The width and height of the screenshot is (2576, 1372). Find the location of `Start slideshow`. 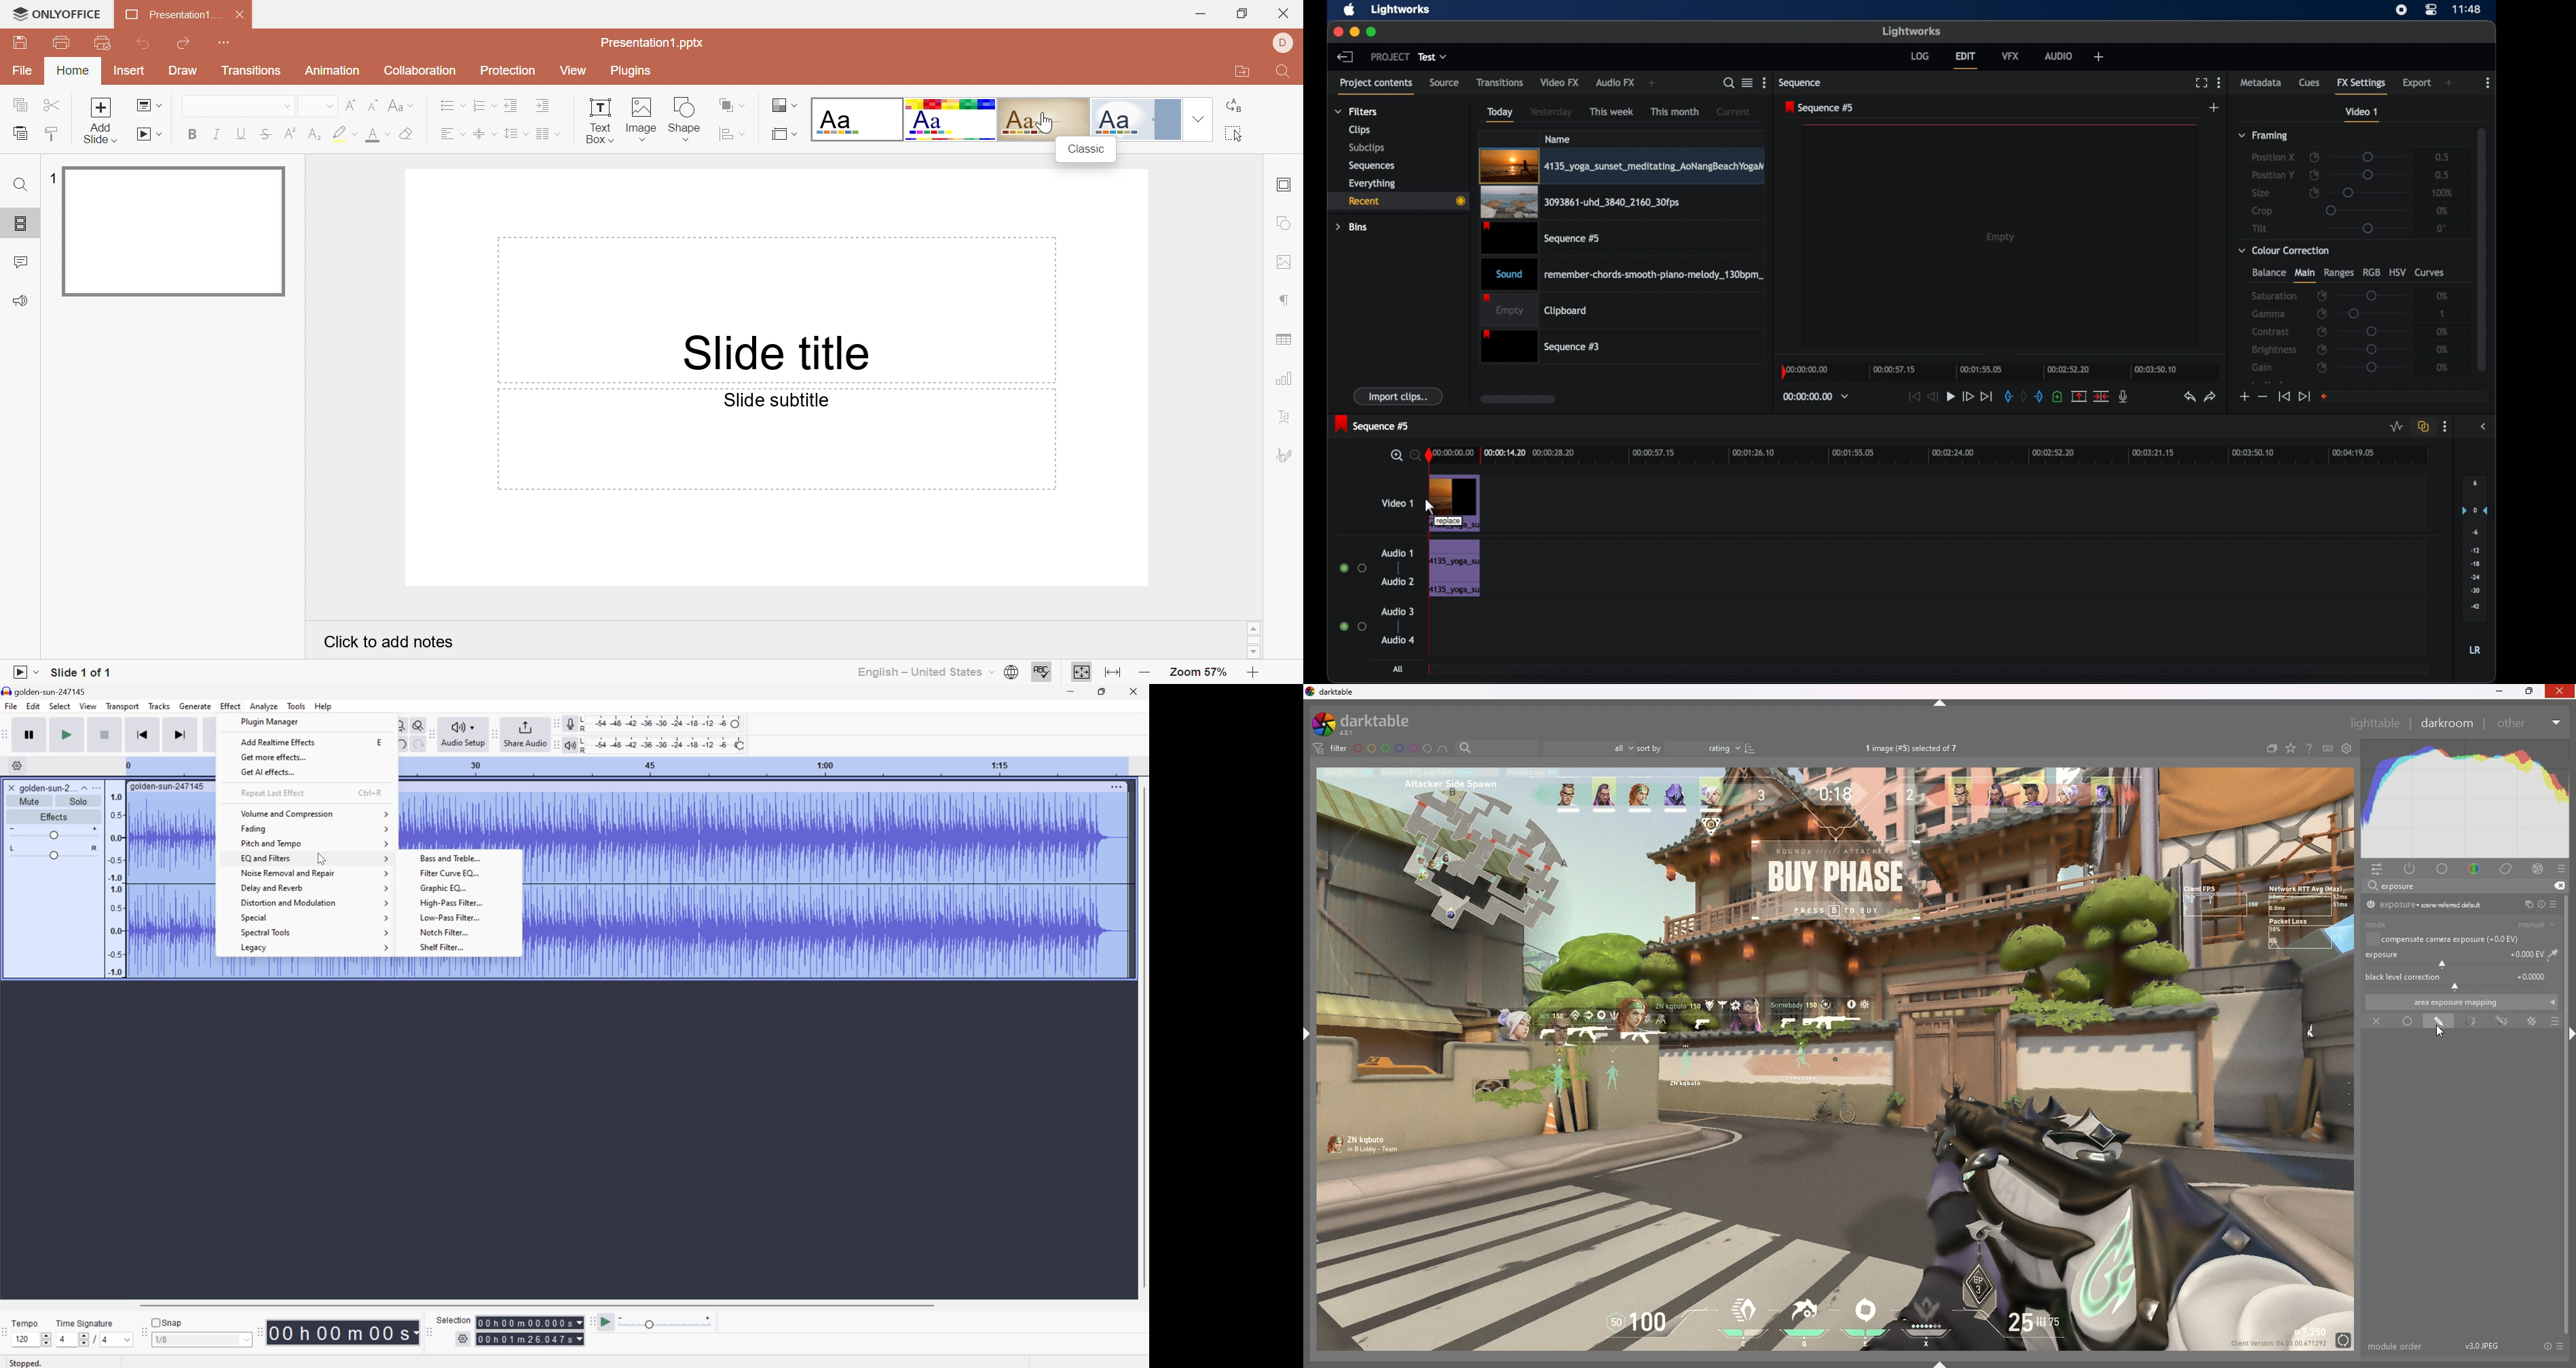

Start slideshow is located at coordinates (141, 134).